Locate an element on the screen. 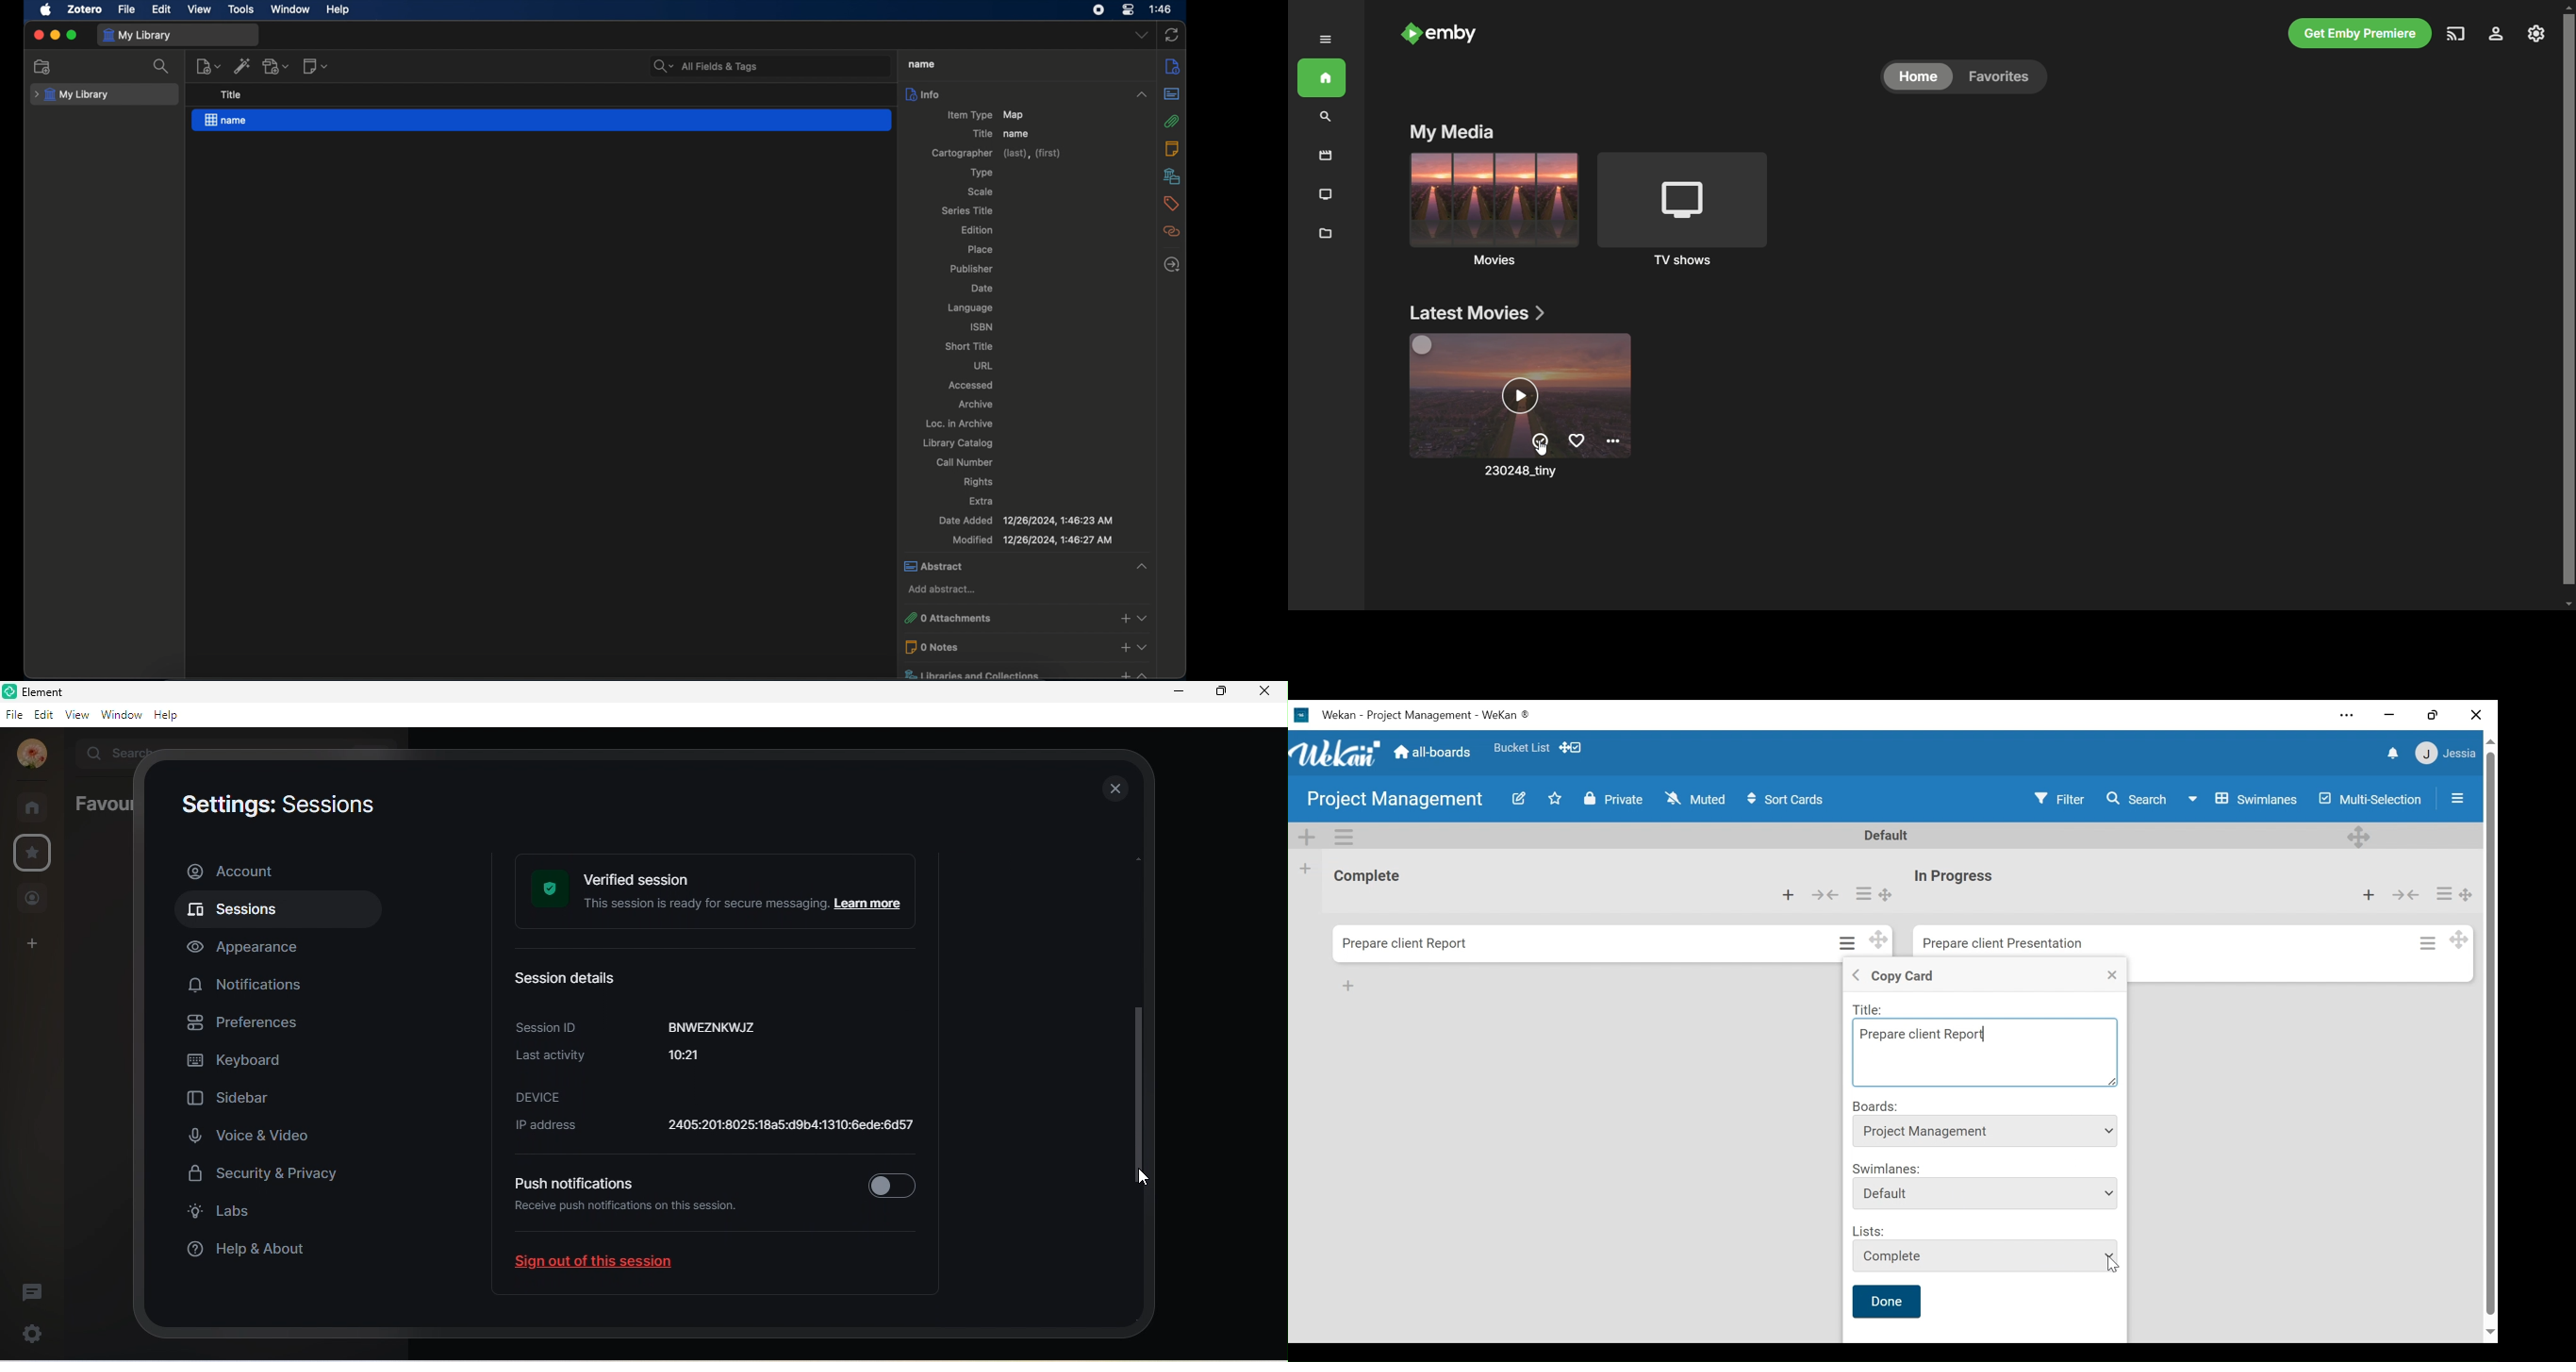 The height and width of the screenshot is (1372, 2576). Collapse or expand  is located at coordinates (1145, 618).